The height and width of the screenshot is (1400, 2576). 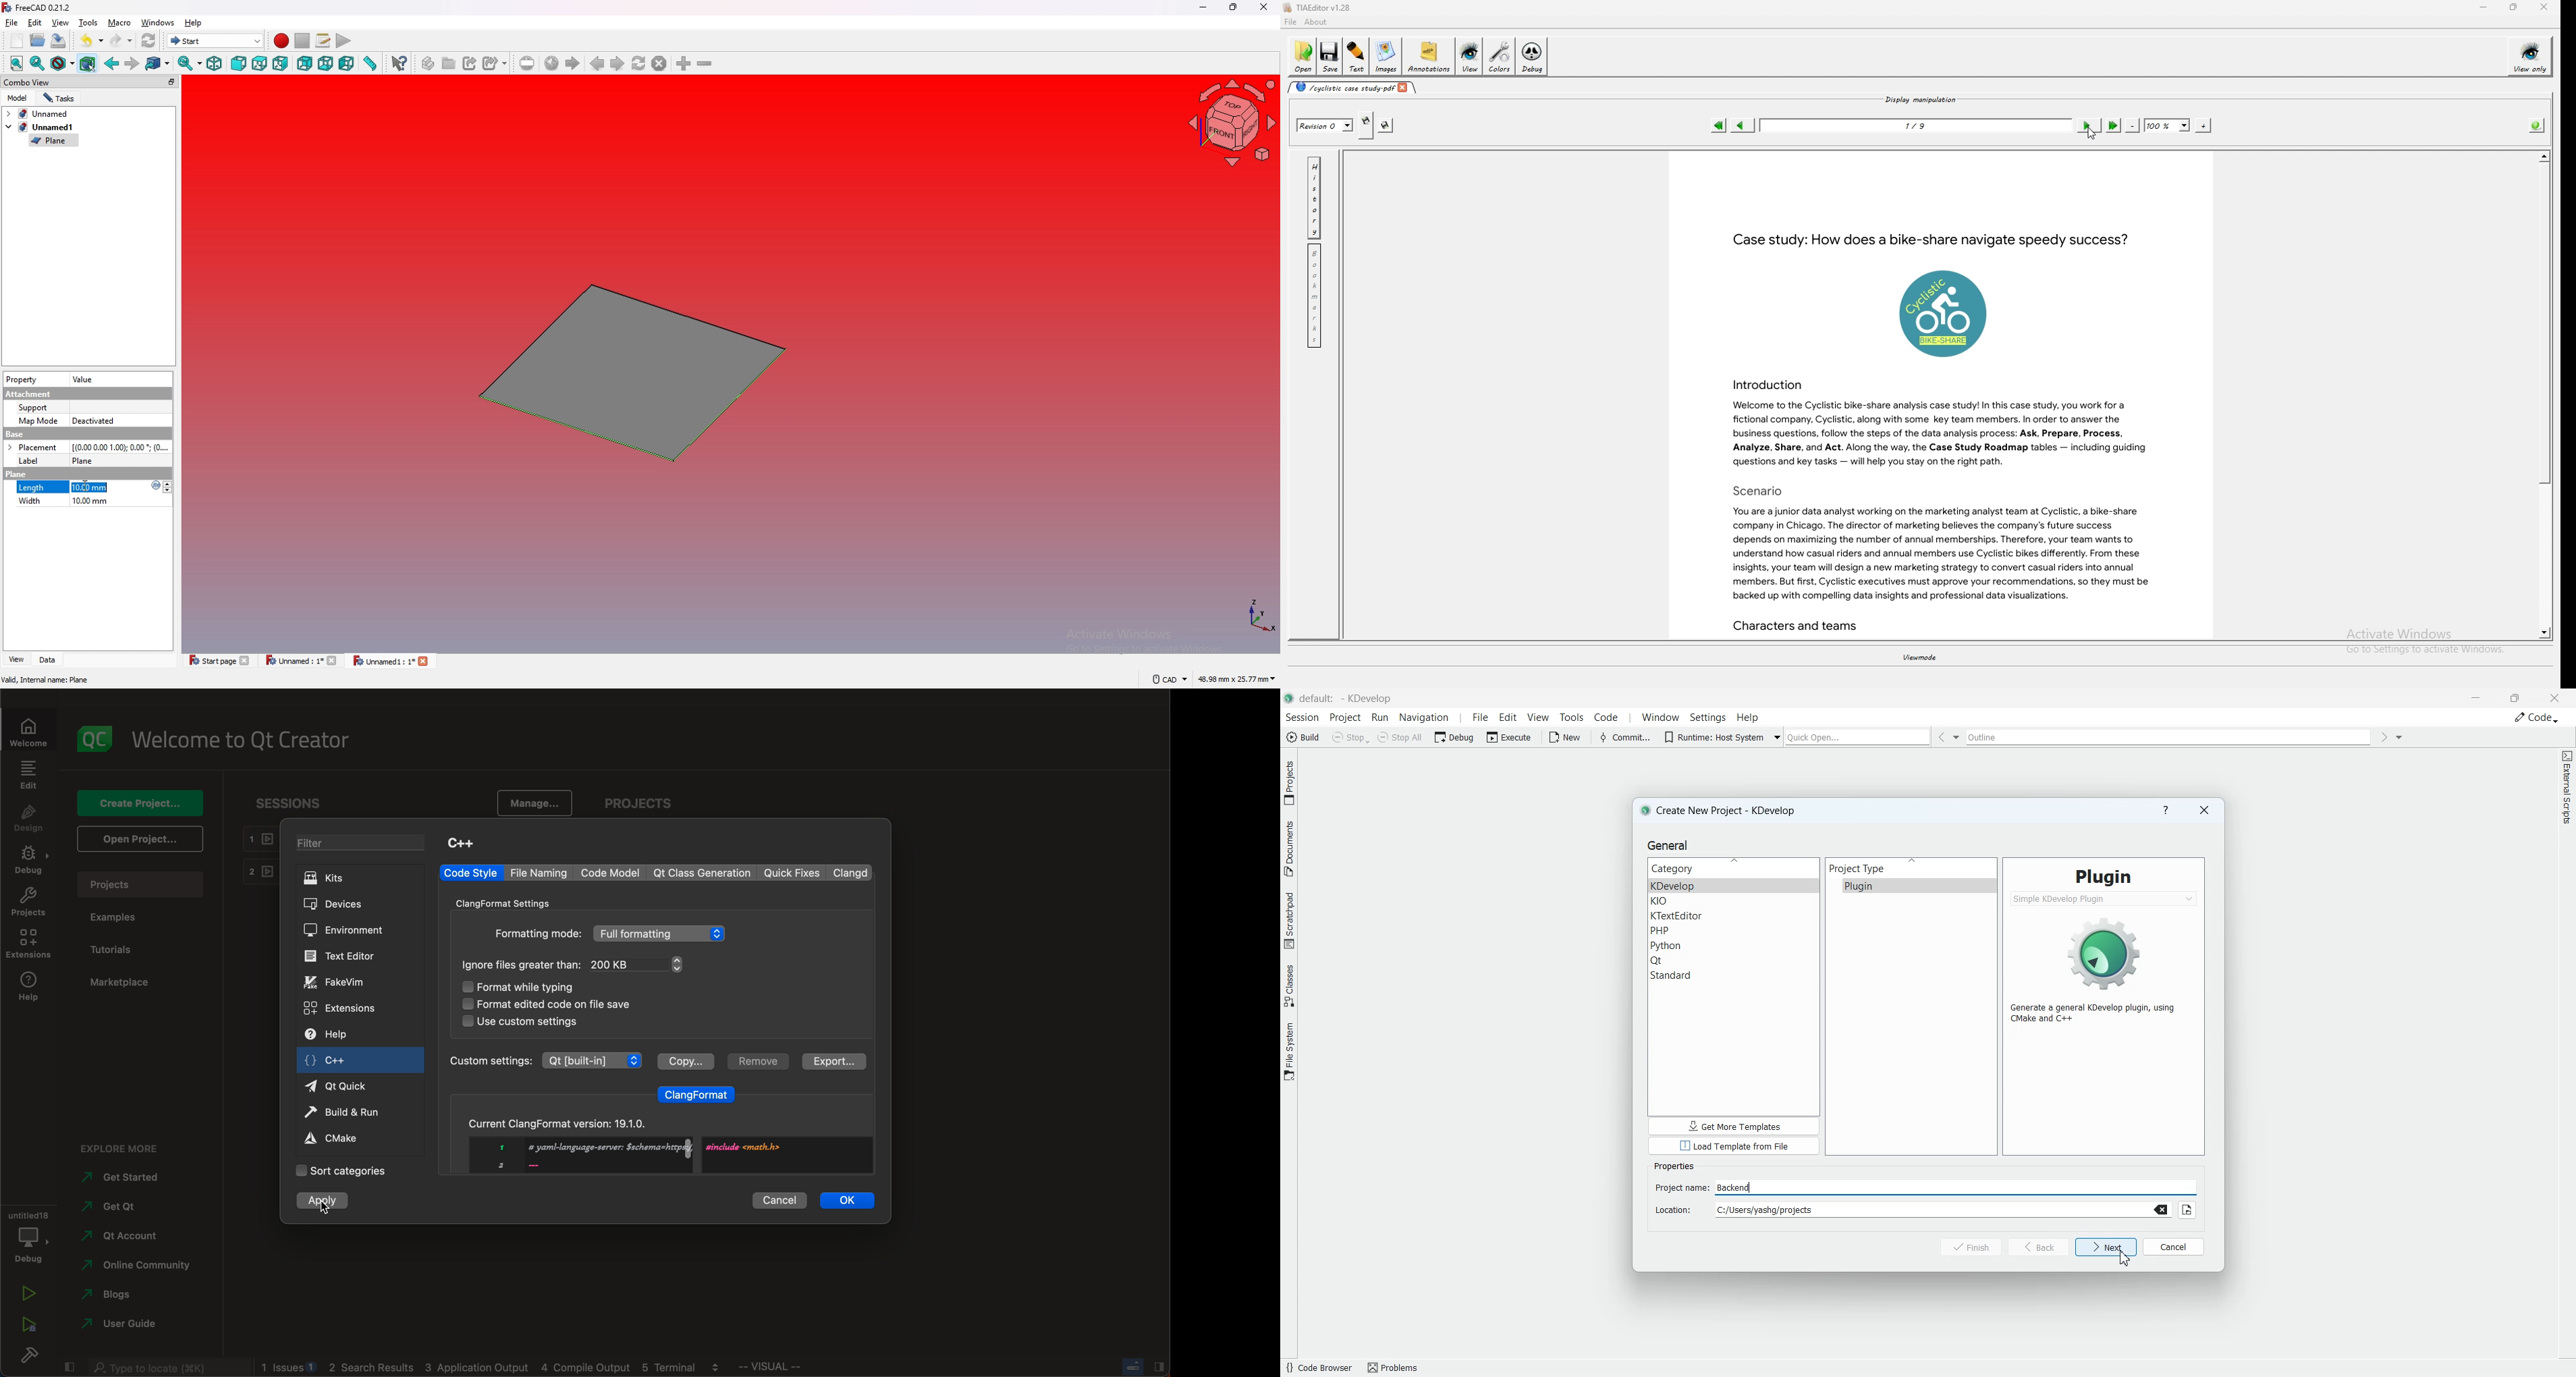 What do you see at coordinates (28, 1322) in the screenshot?
I see `run debug` at bounding box center [28, 1322].